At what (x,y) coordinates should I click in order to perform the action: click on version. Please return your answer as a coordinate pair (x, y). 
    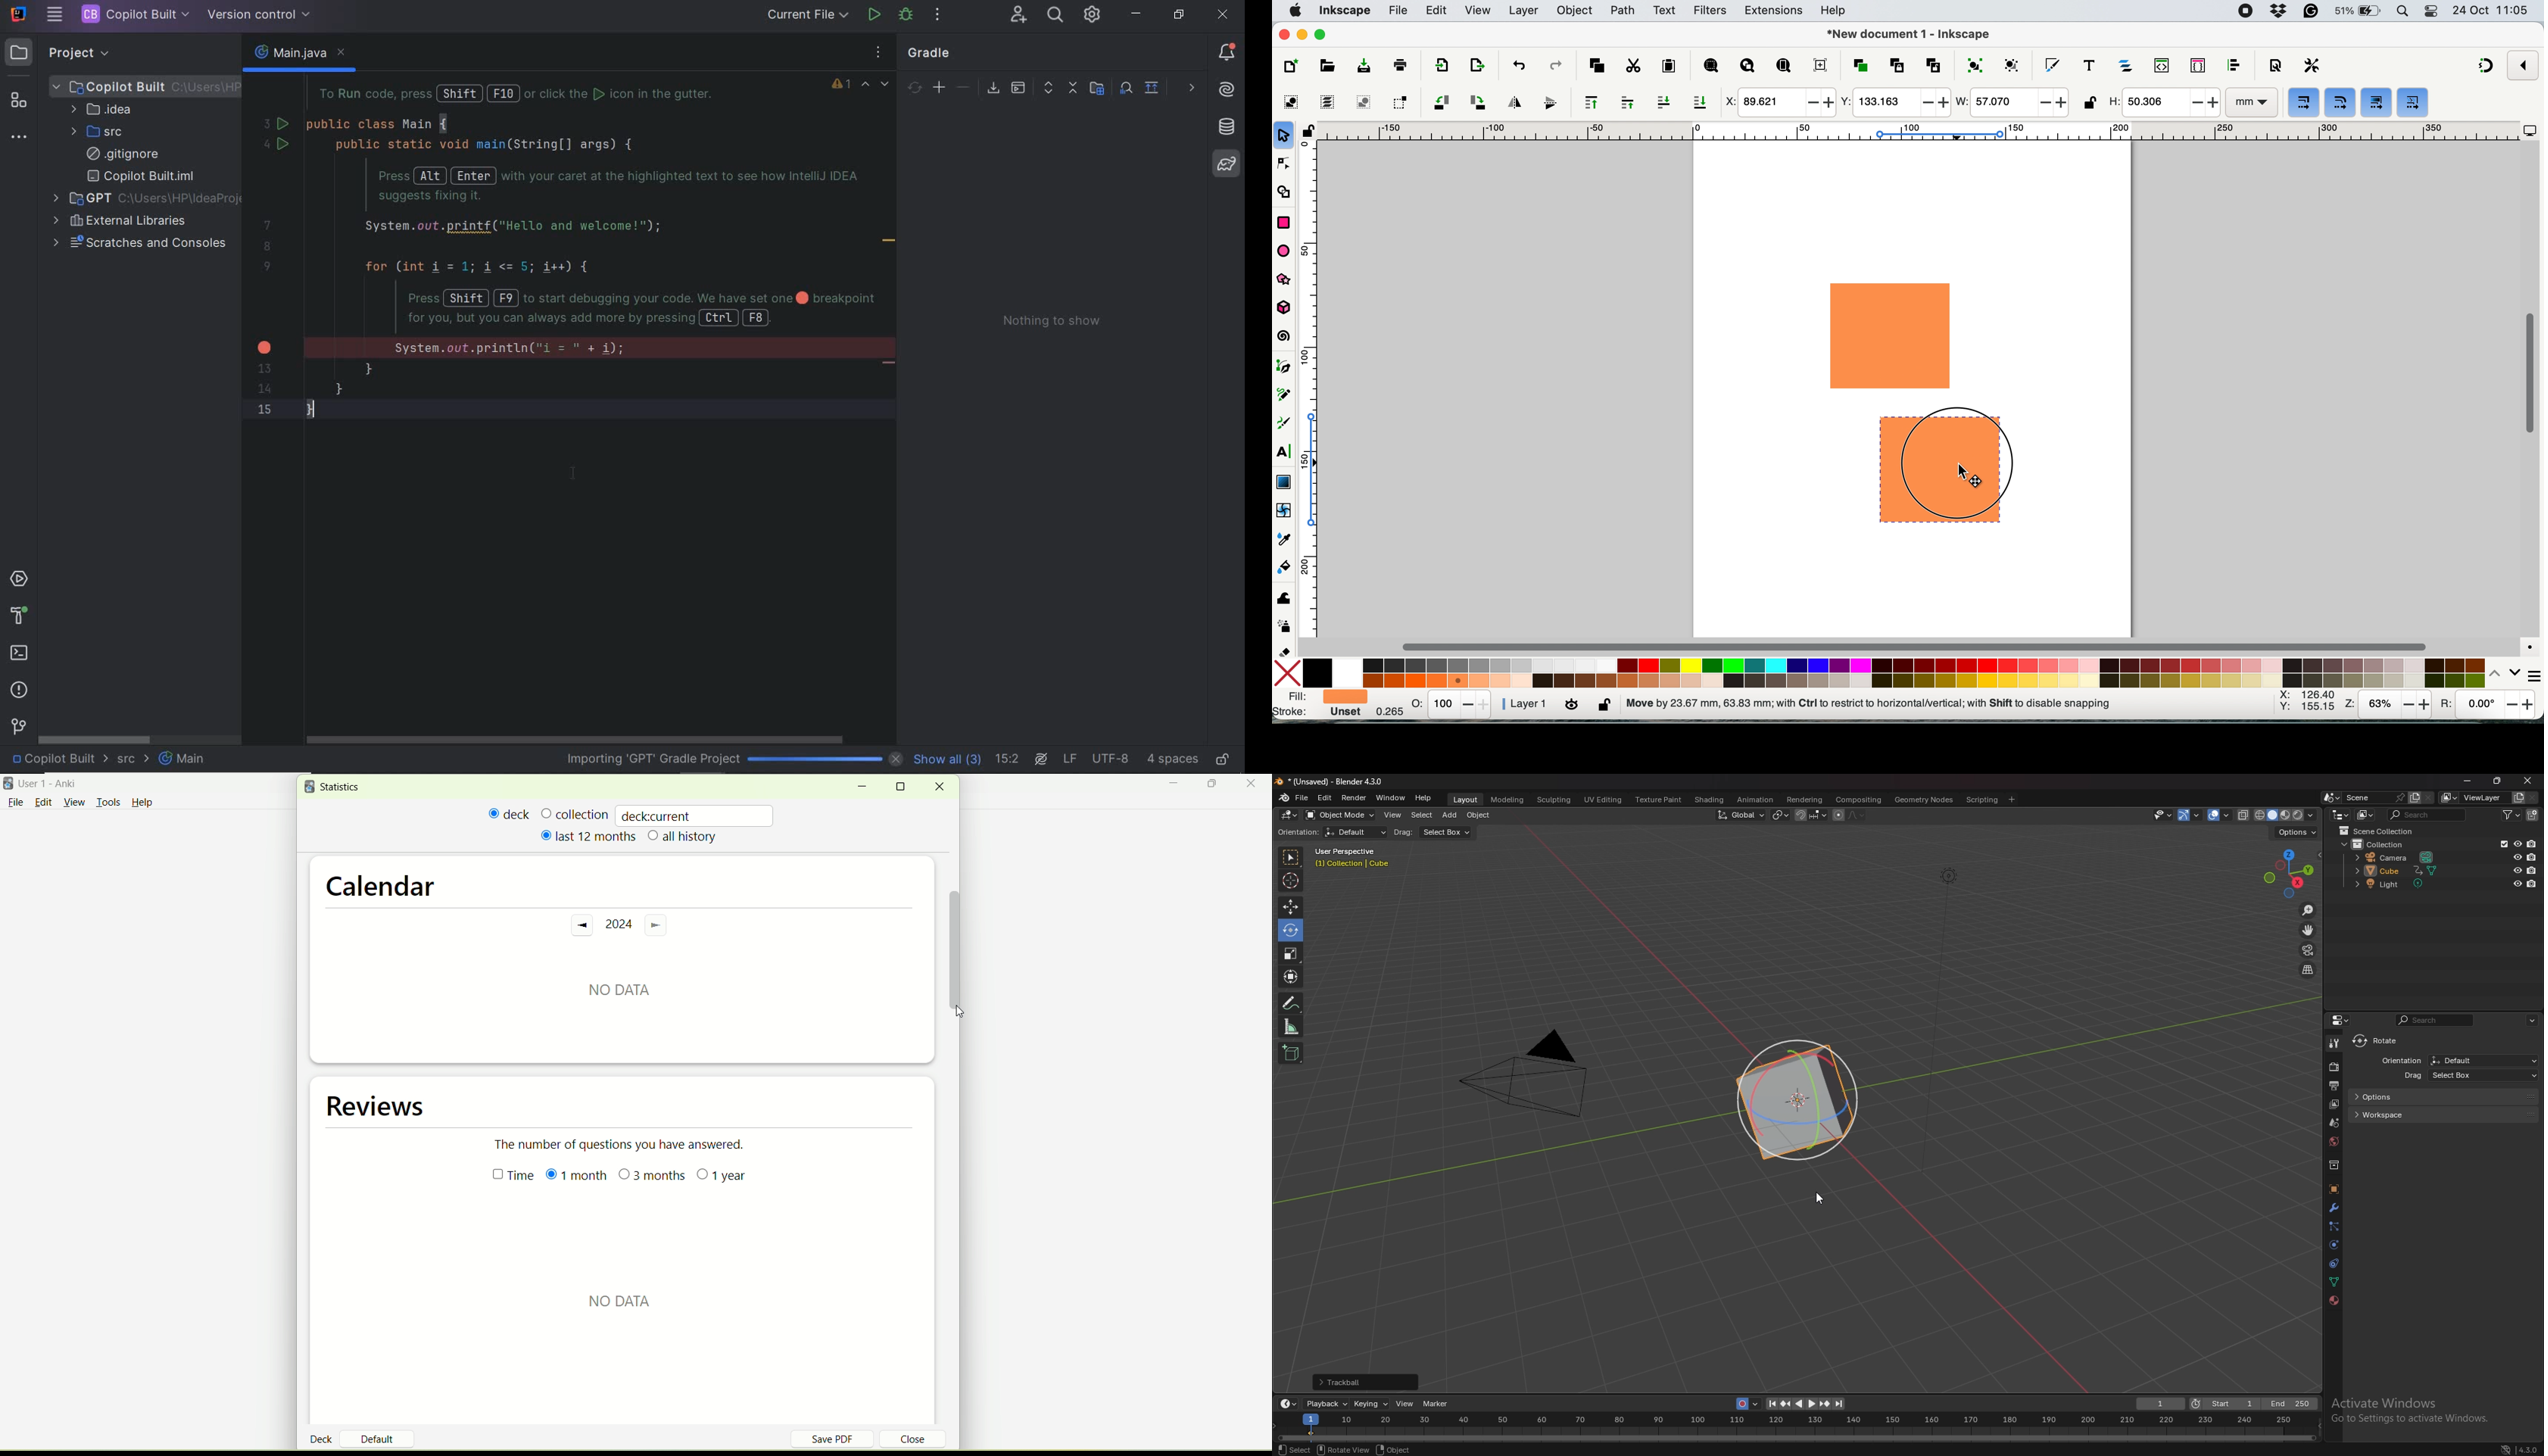
    Looking at the image, I should click on (2519, 1449).